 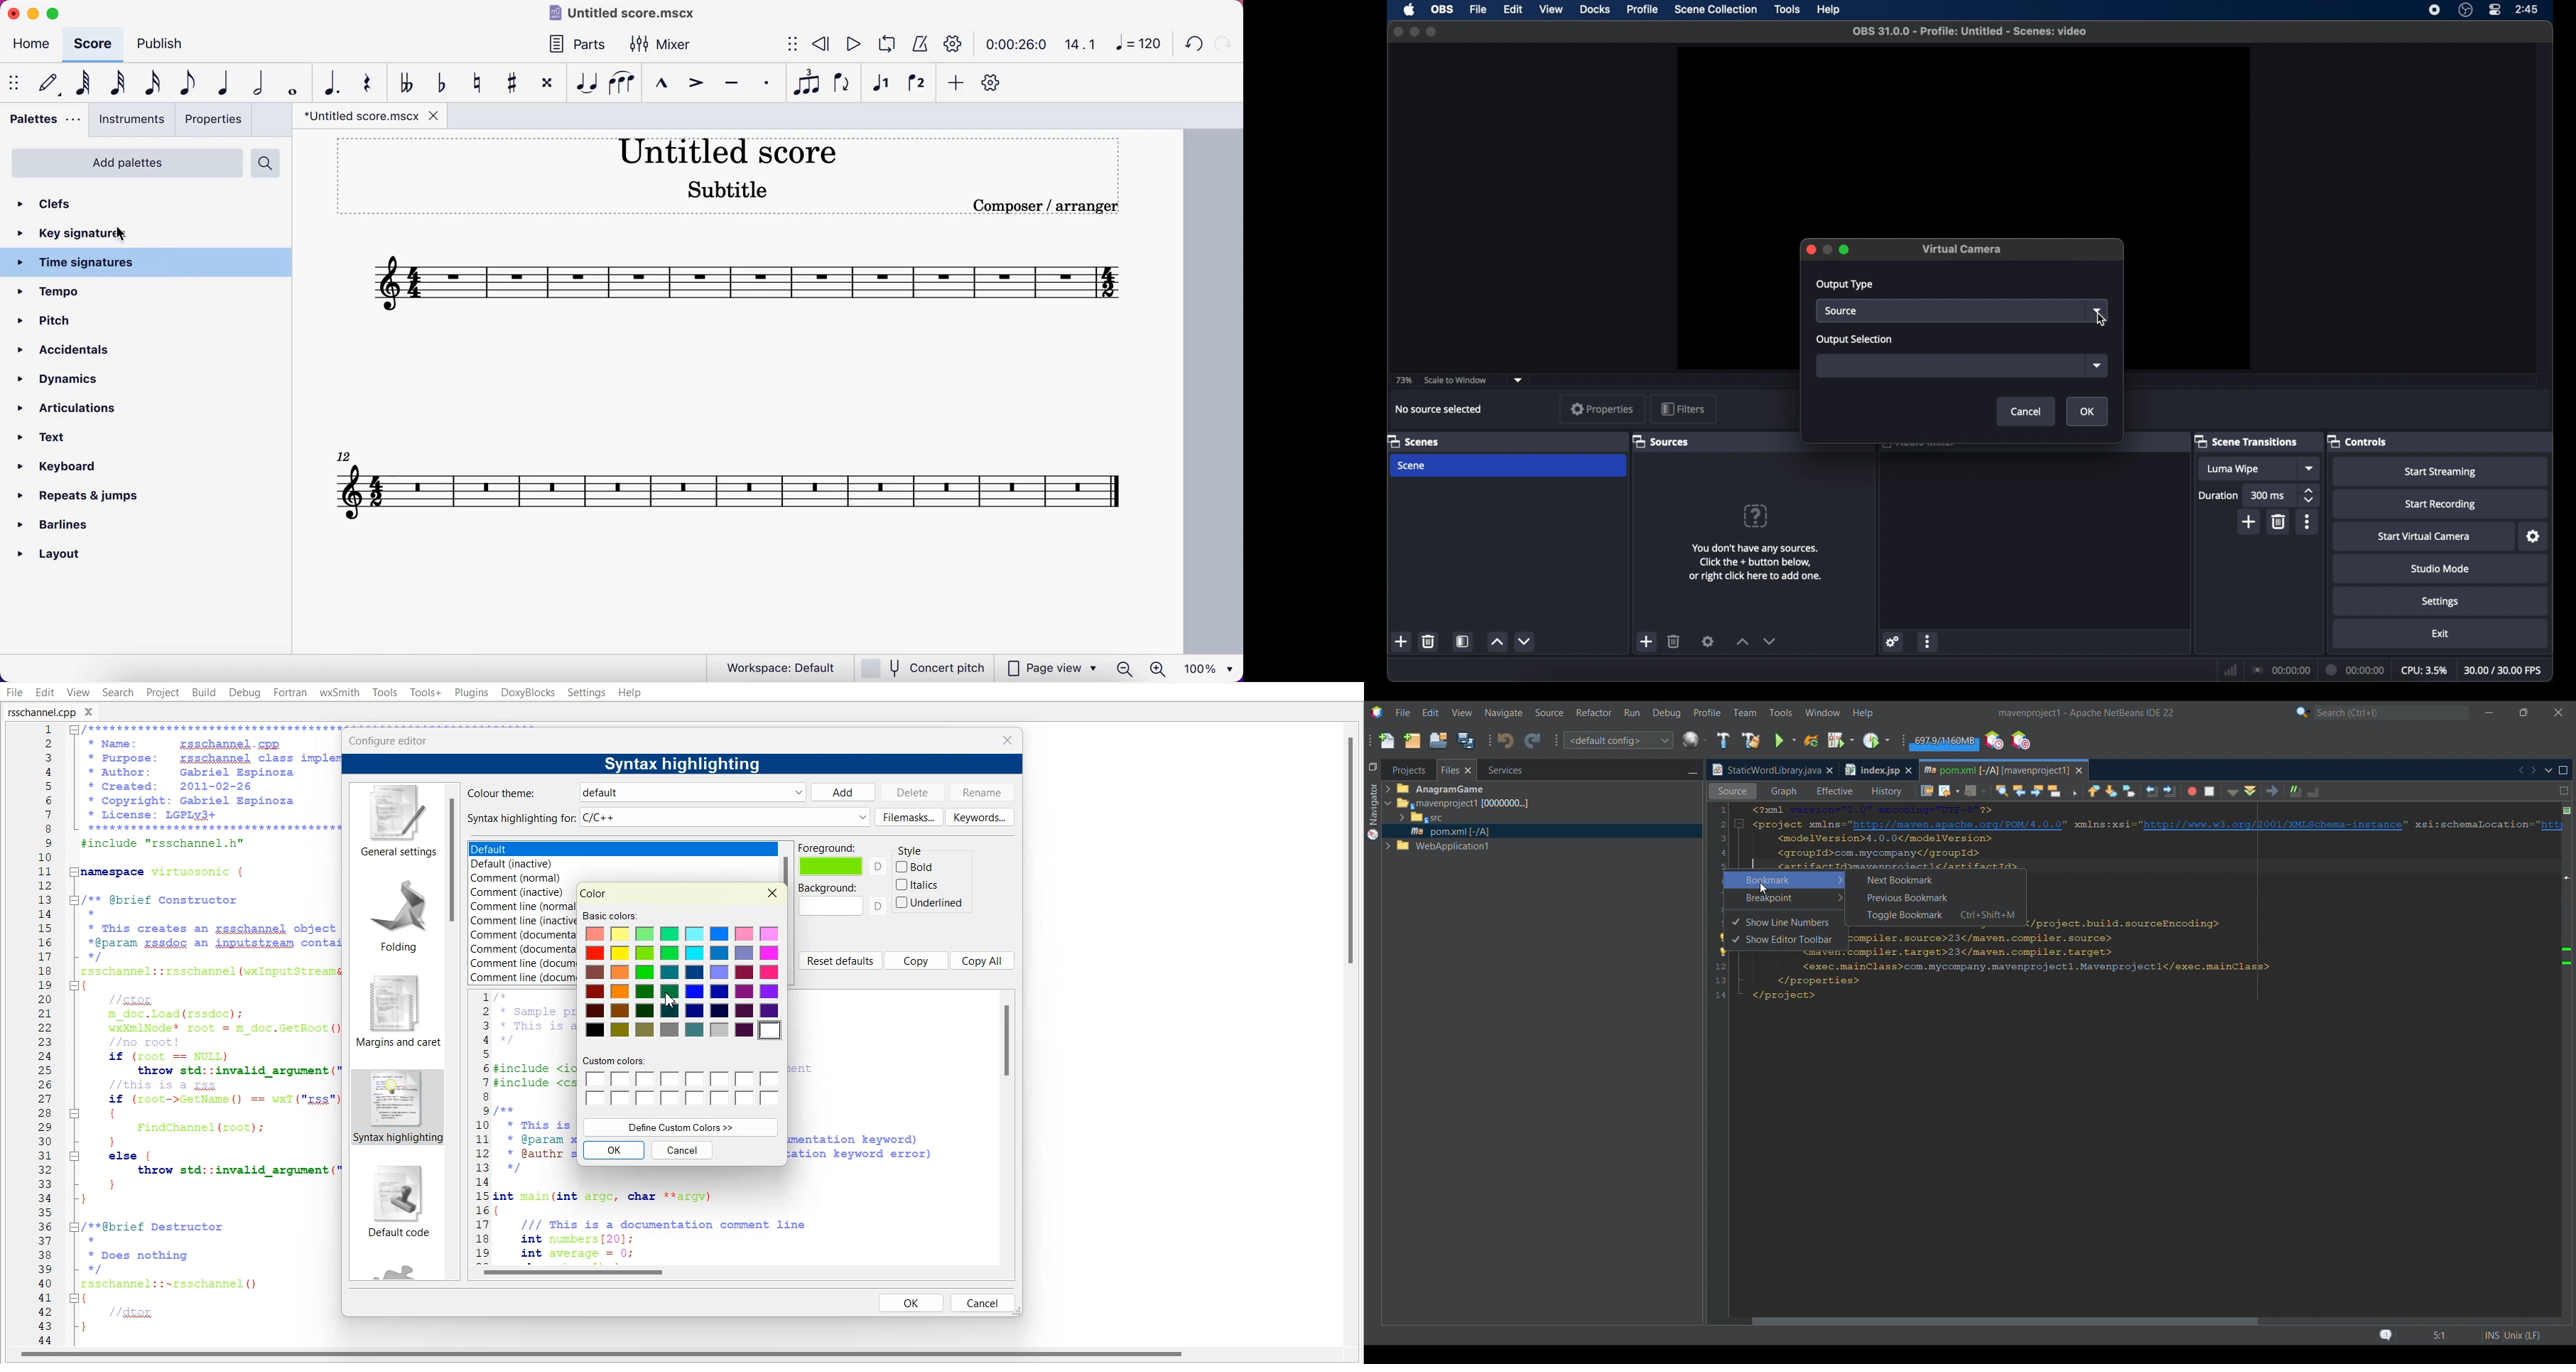 I want to click on Style, so click(x=918, y=848).